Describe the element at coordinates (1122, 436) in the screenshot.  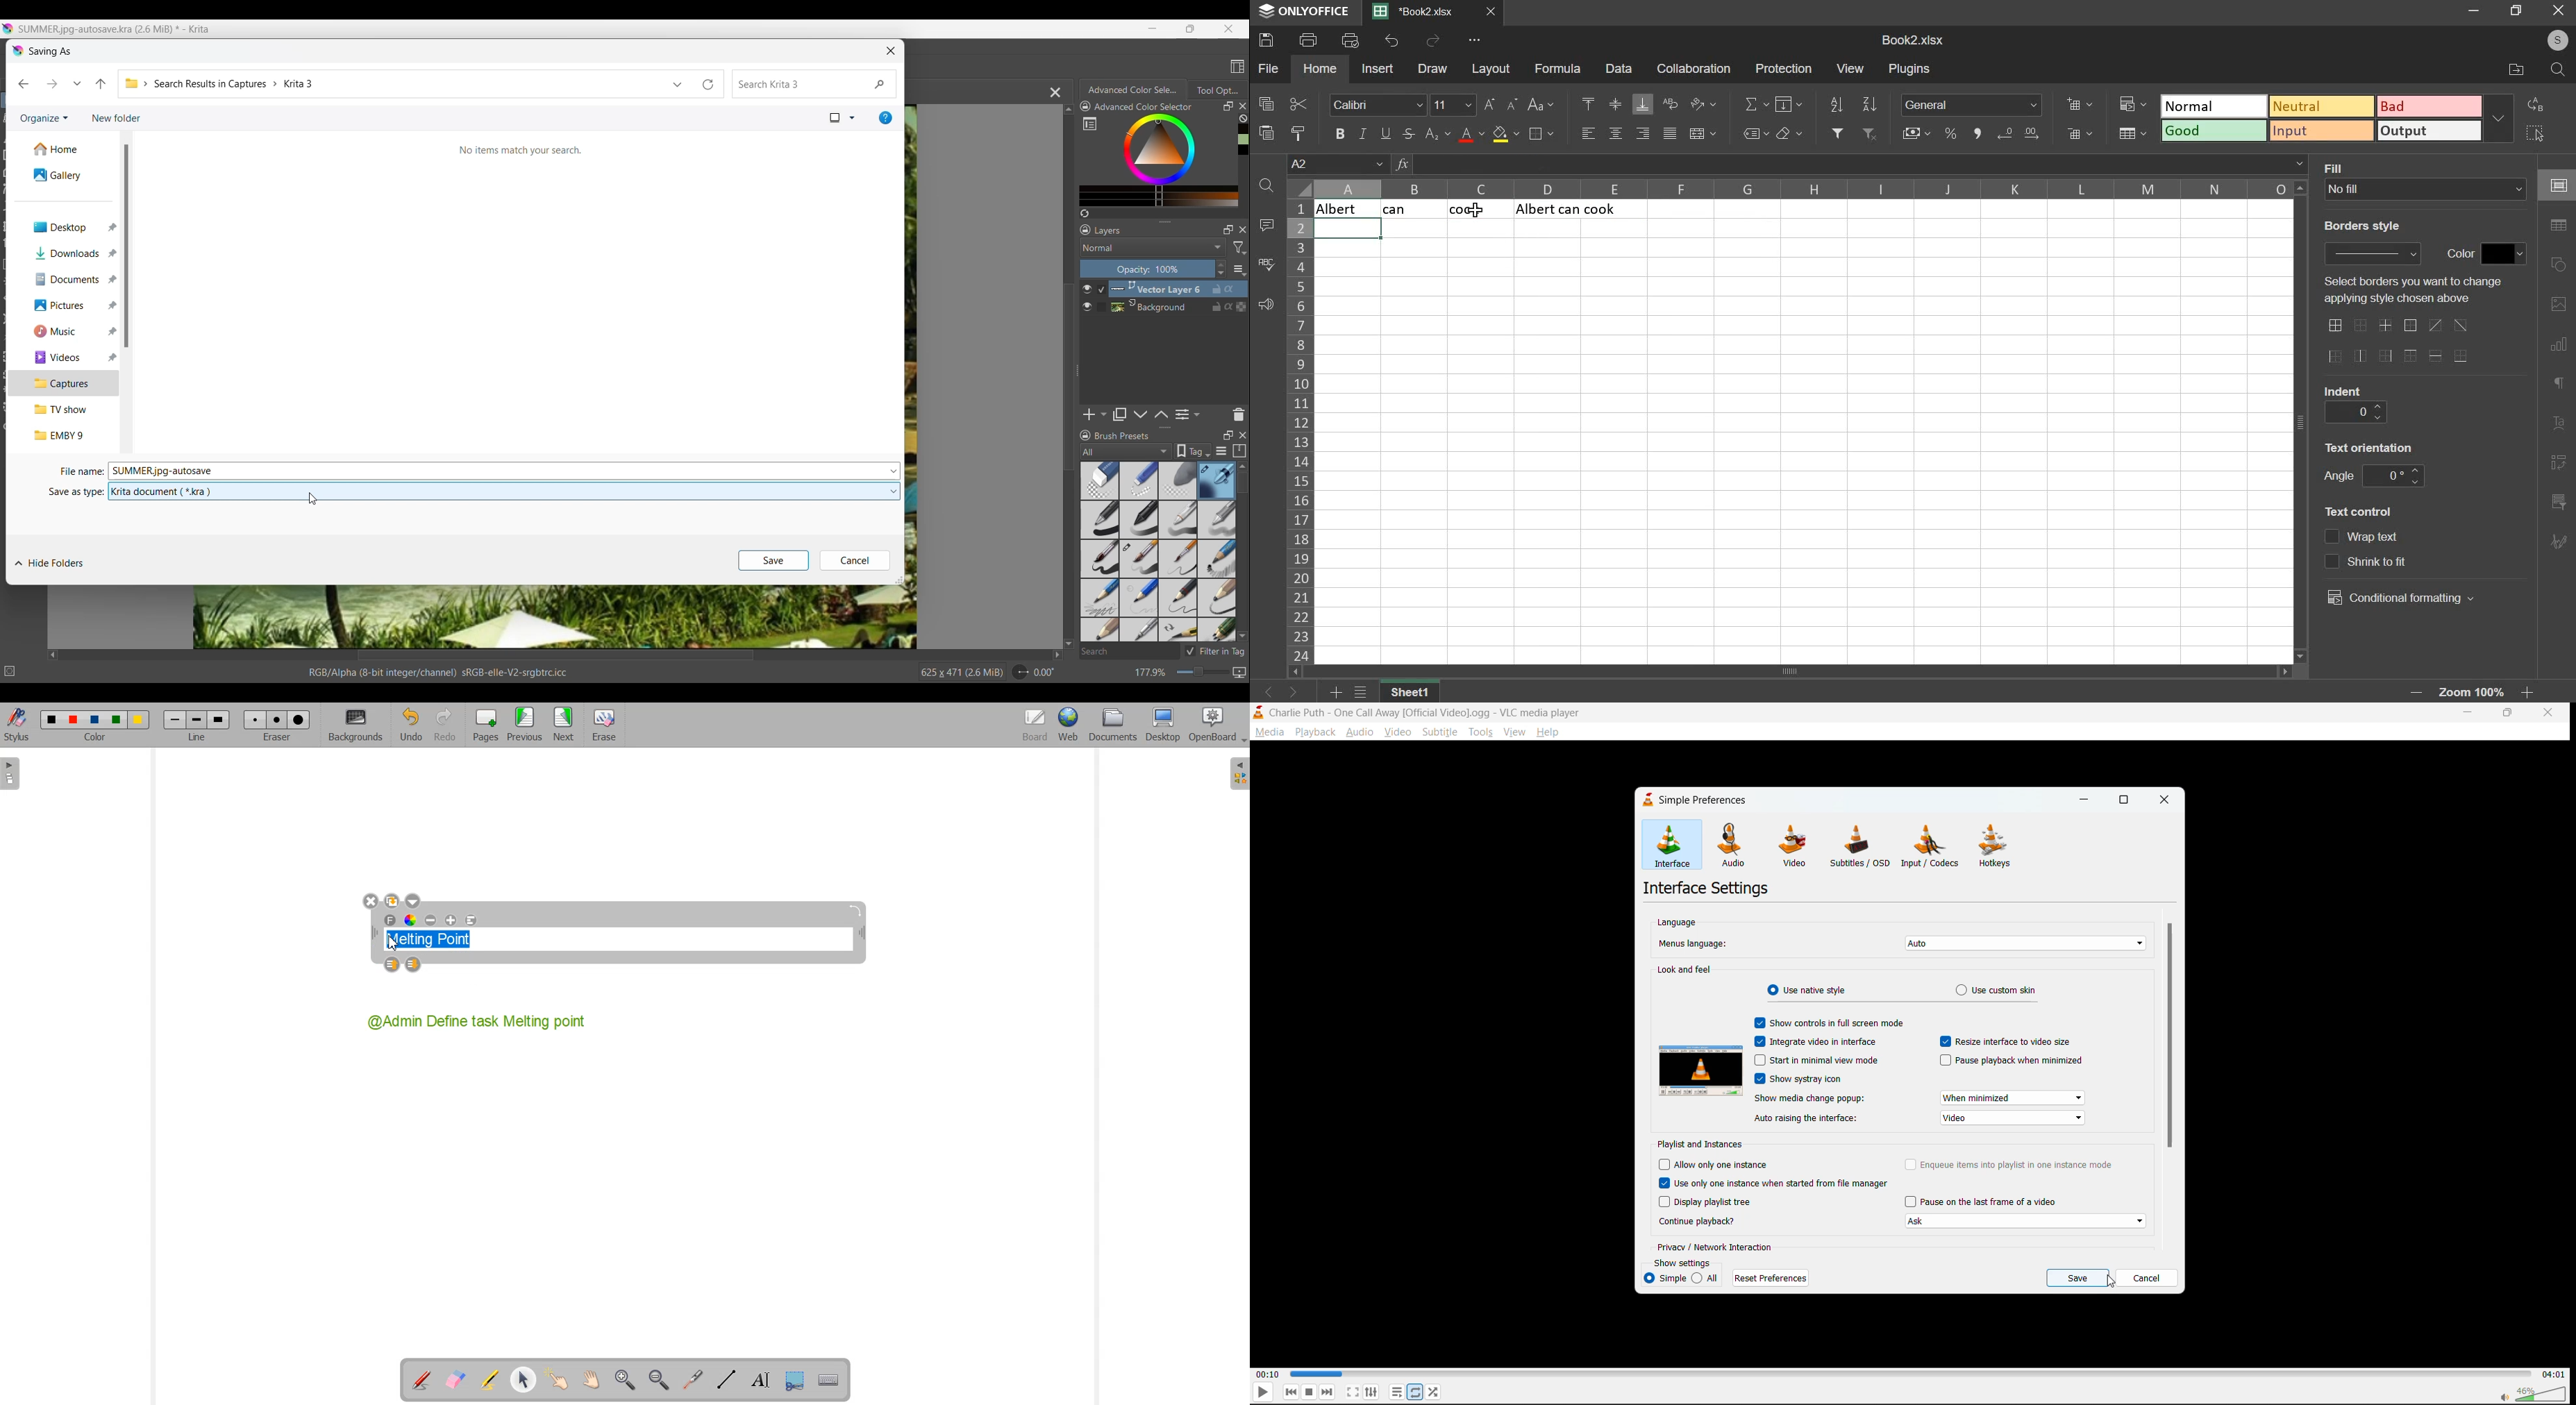
I see `Title of panel` at that location.